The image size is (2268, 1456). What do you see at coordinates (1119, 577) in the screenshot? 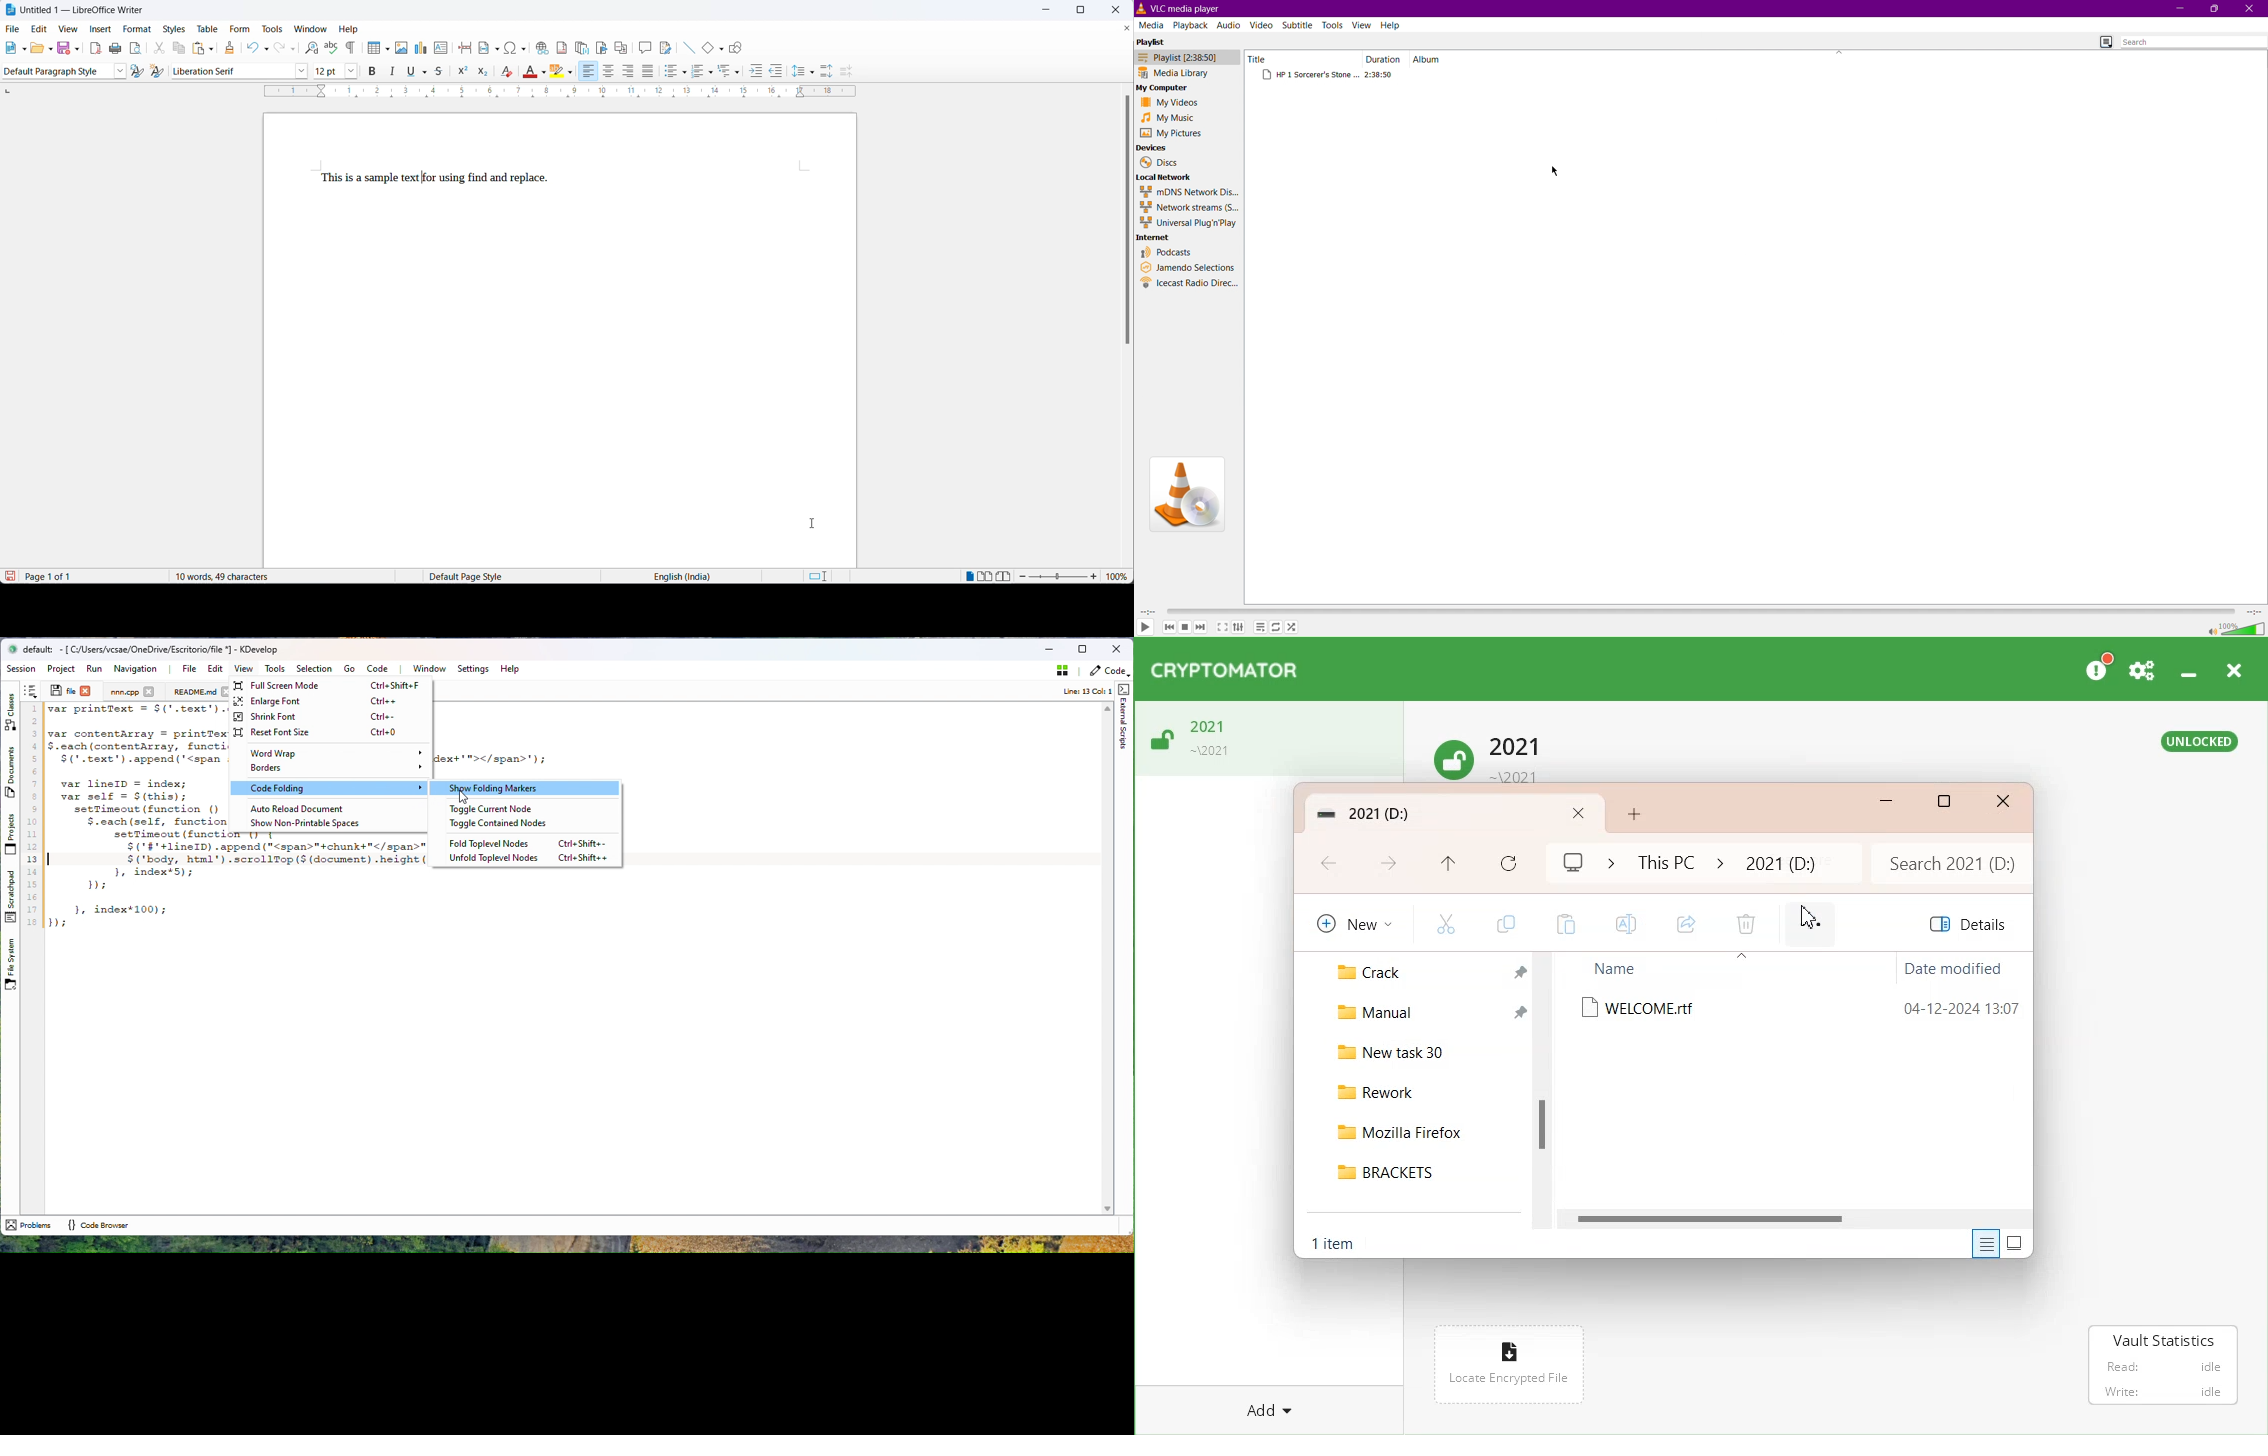
I see `zoom percentage` at bounding box center [1119, 577].